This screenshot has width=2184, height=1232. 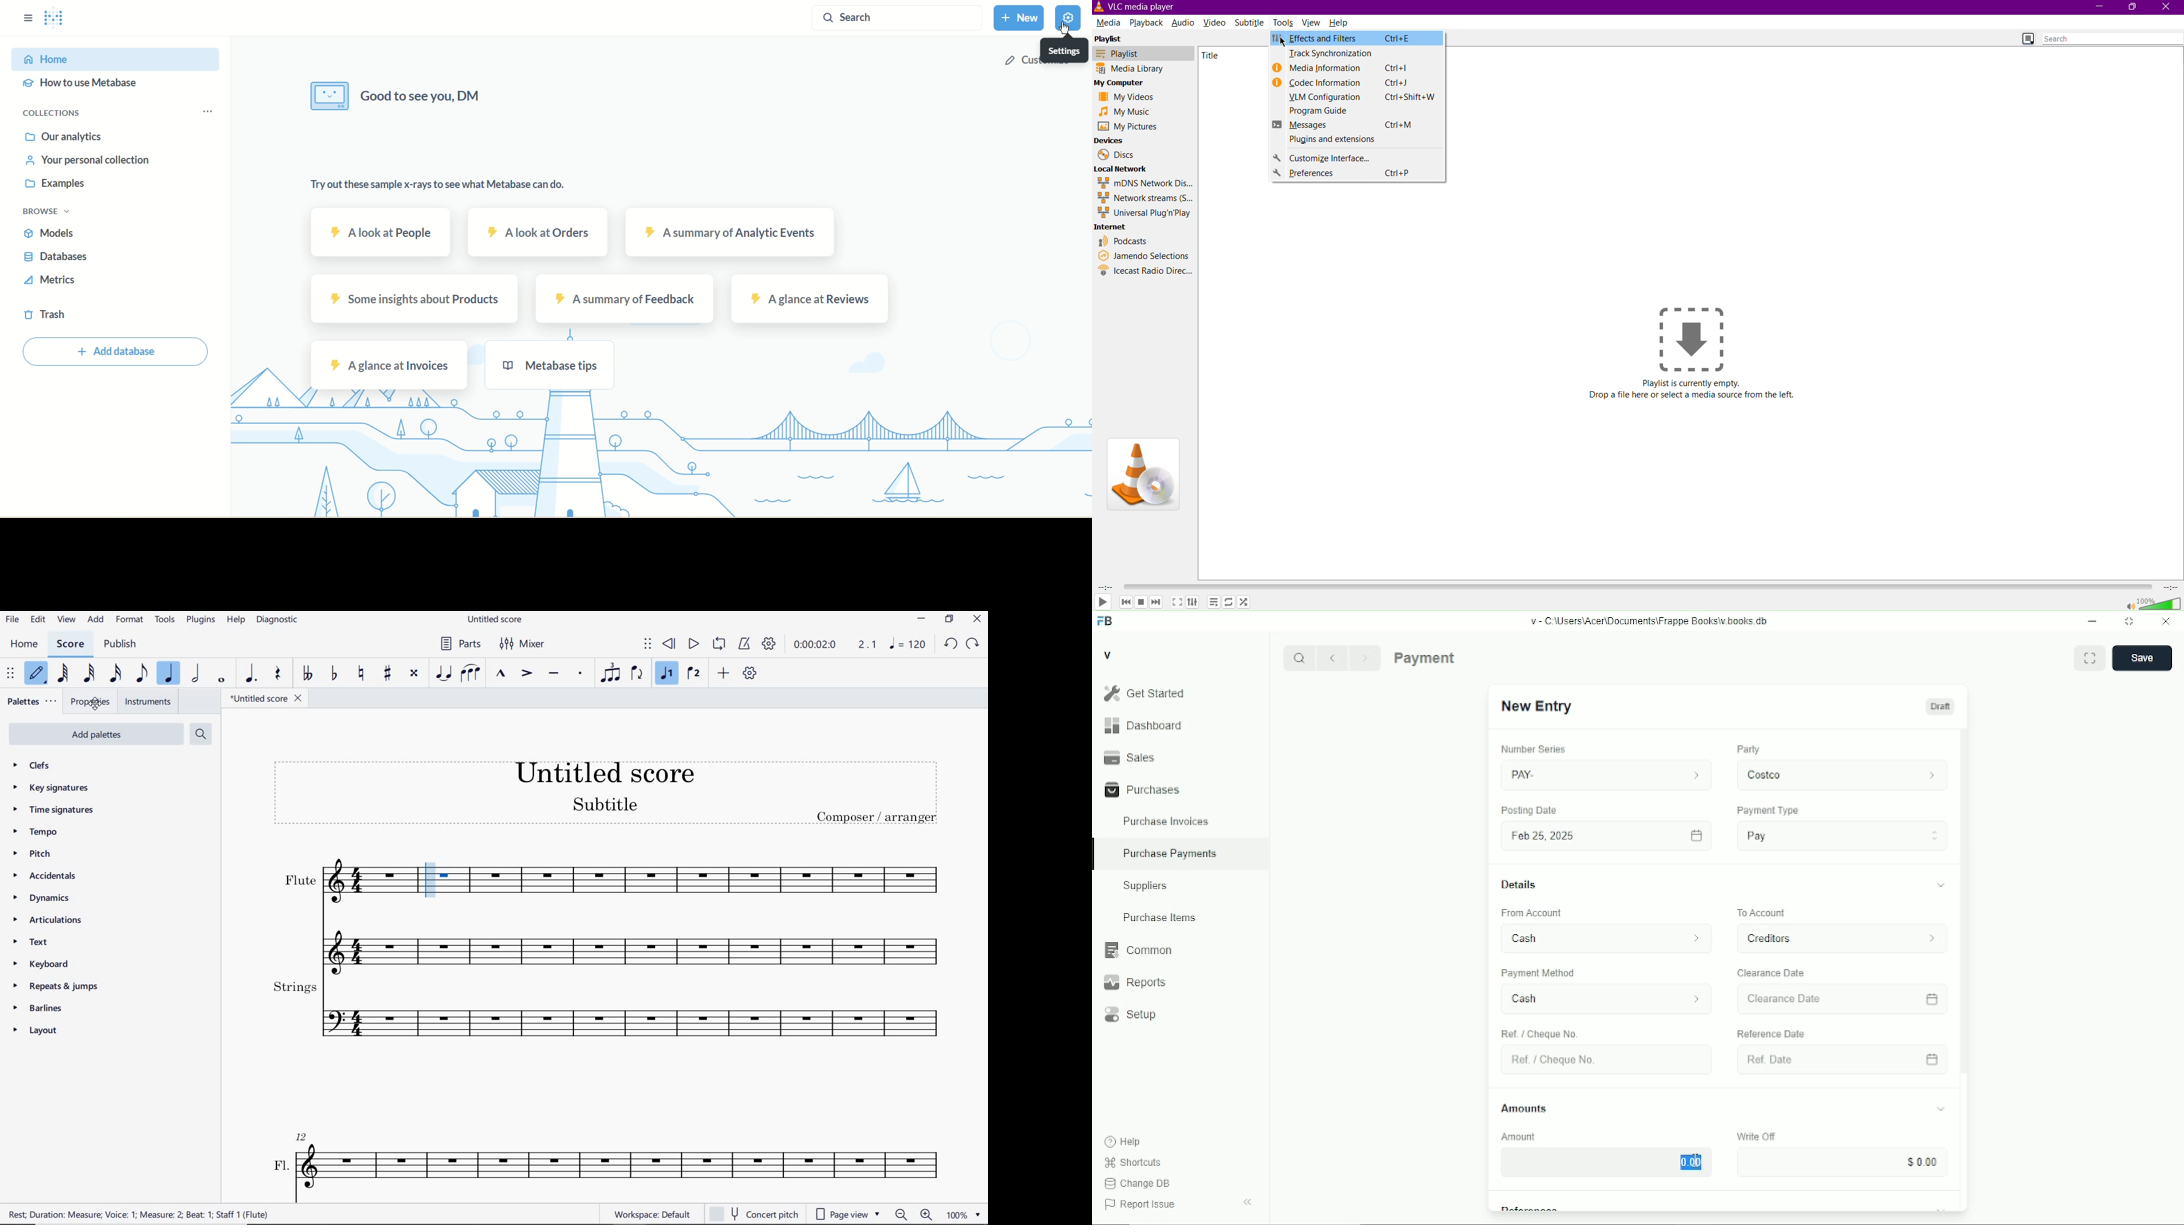 I want to click on Shortcuts, so click(x=1133, y=1163).